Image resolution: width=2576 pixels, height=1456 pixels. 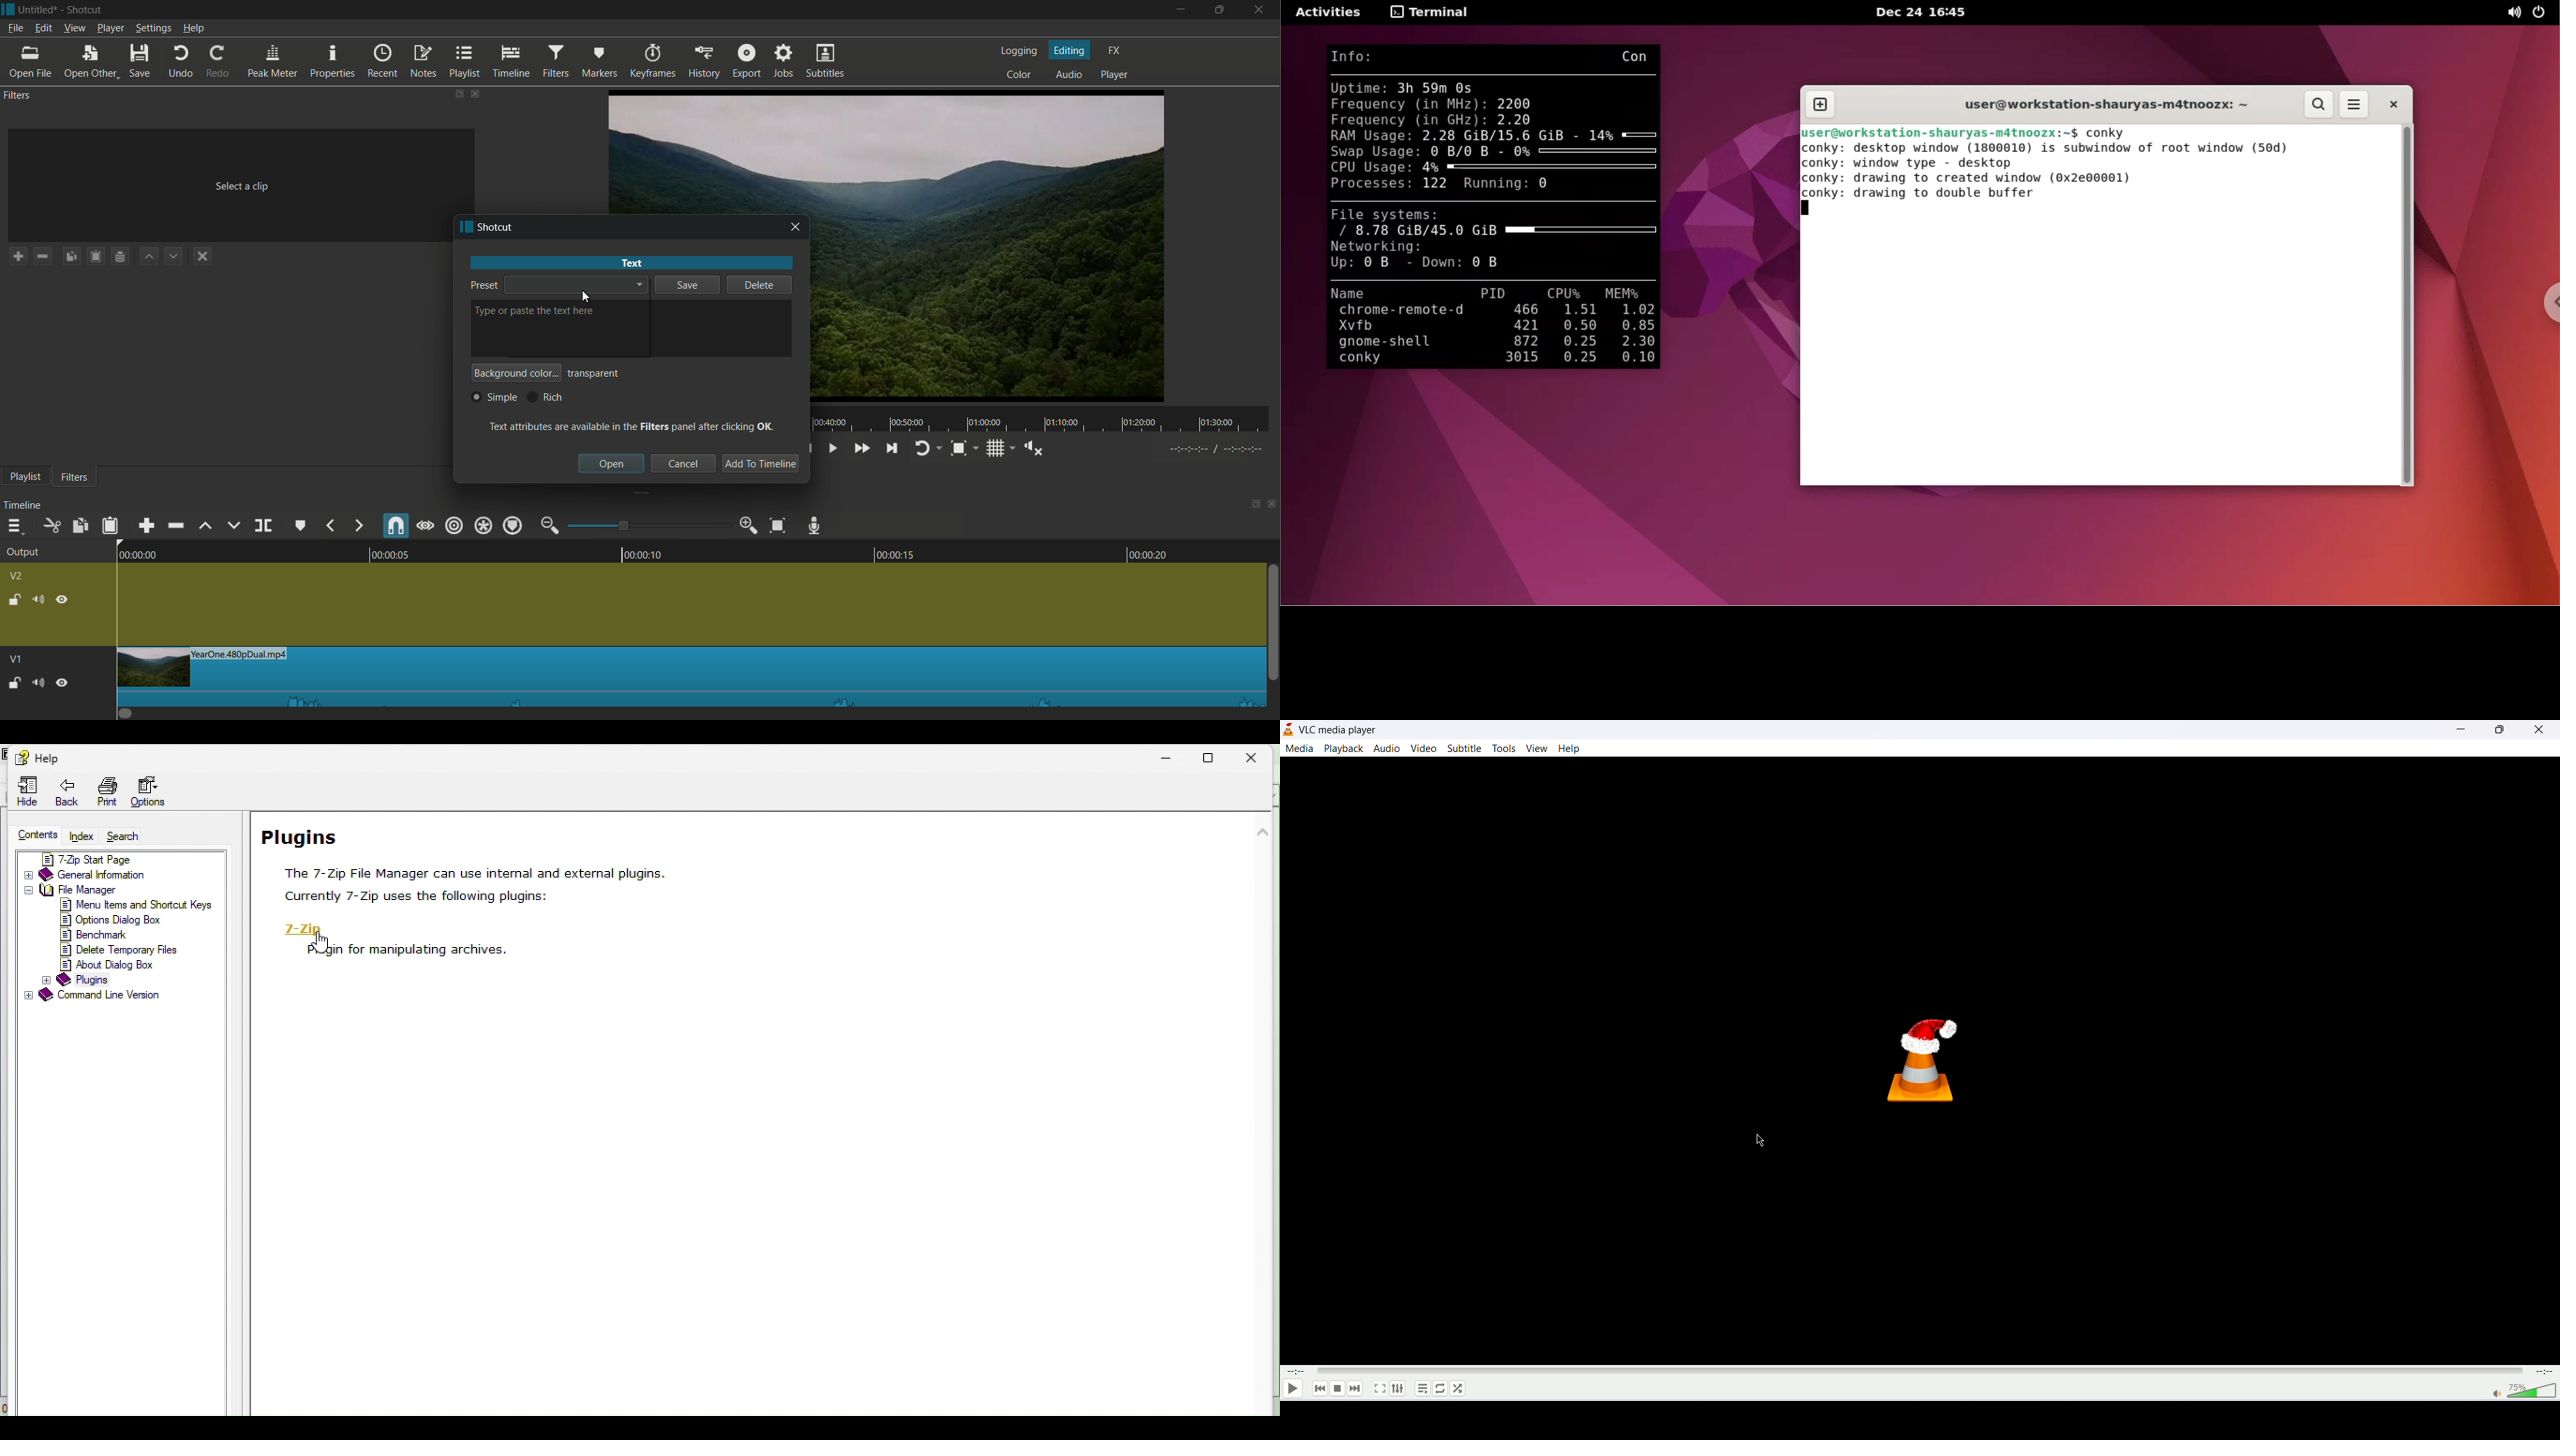 What do you see at coordinates (483, 525) in the screenshot?
I see `ripple all tracks` at bounding box center [483, 525].